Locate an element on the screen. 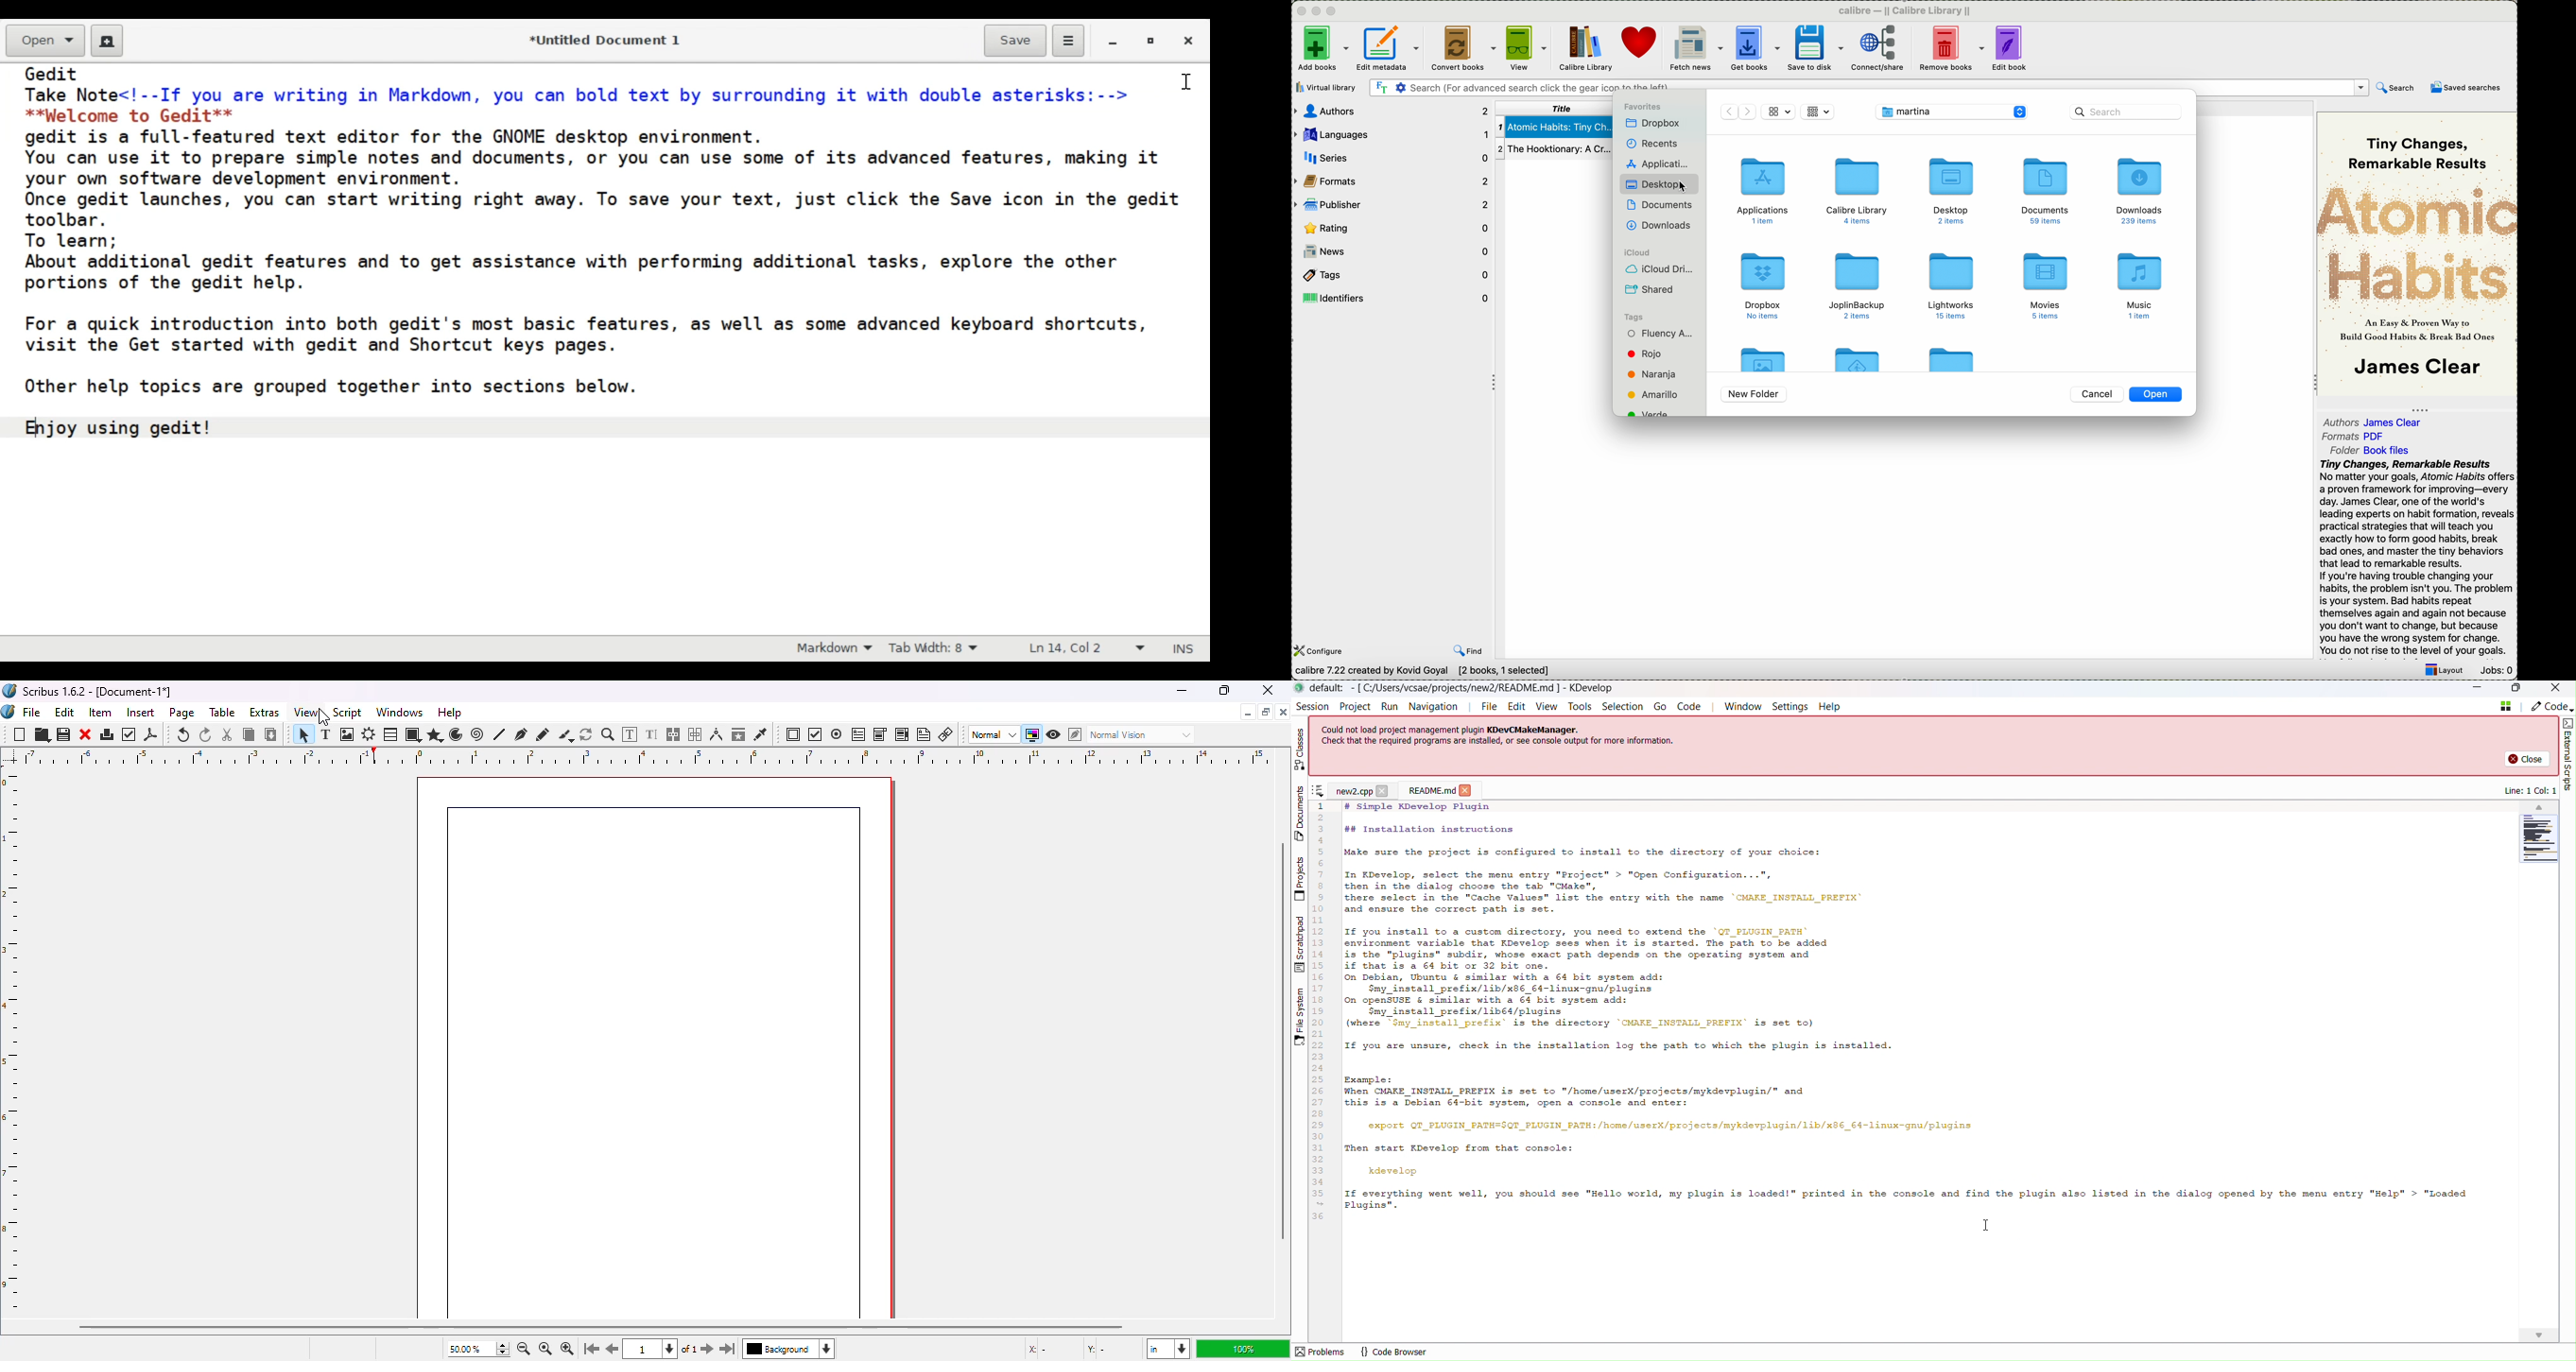  close is located at coordinates (1283, 712).